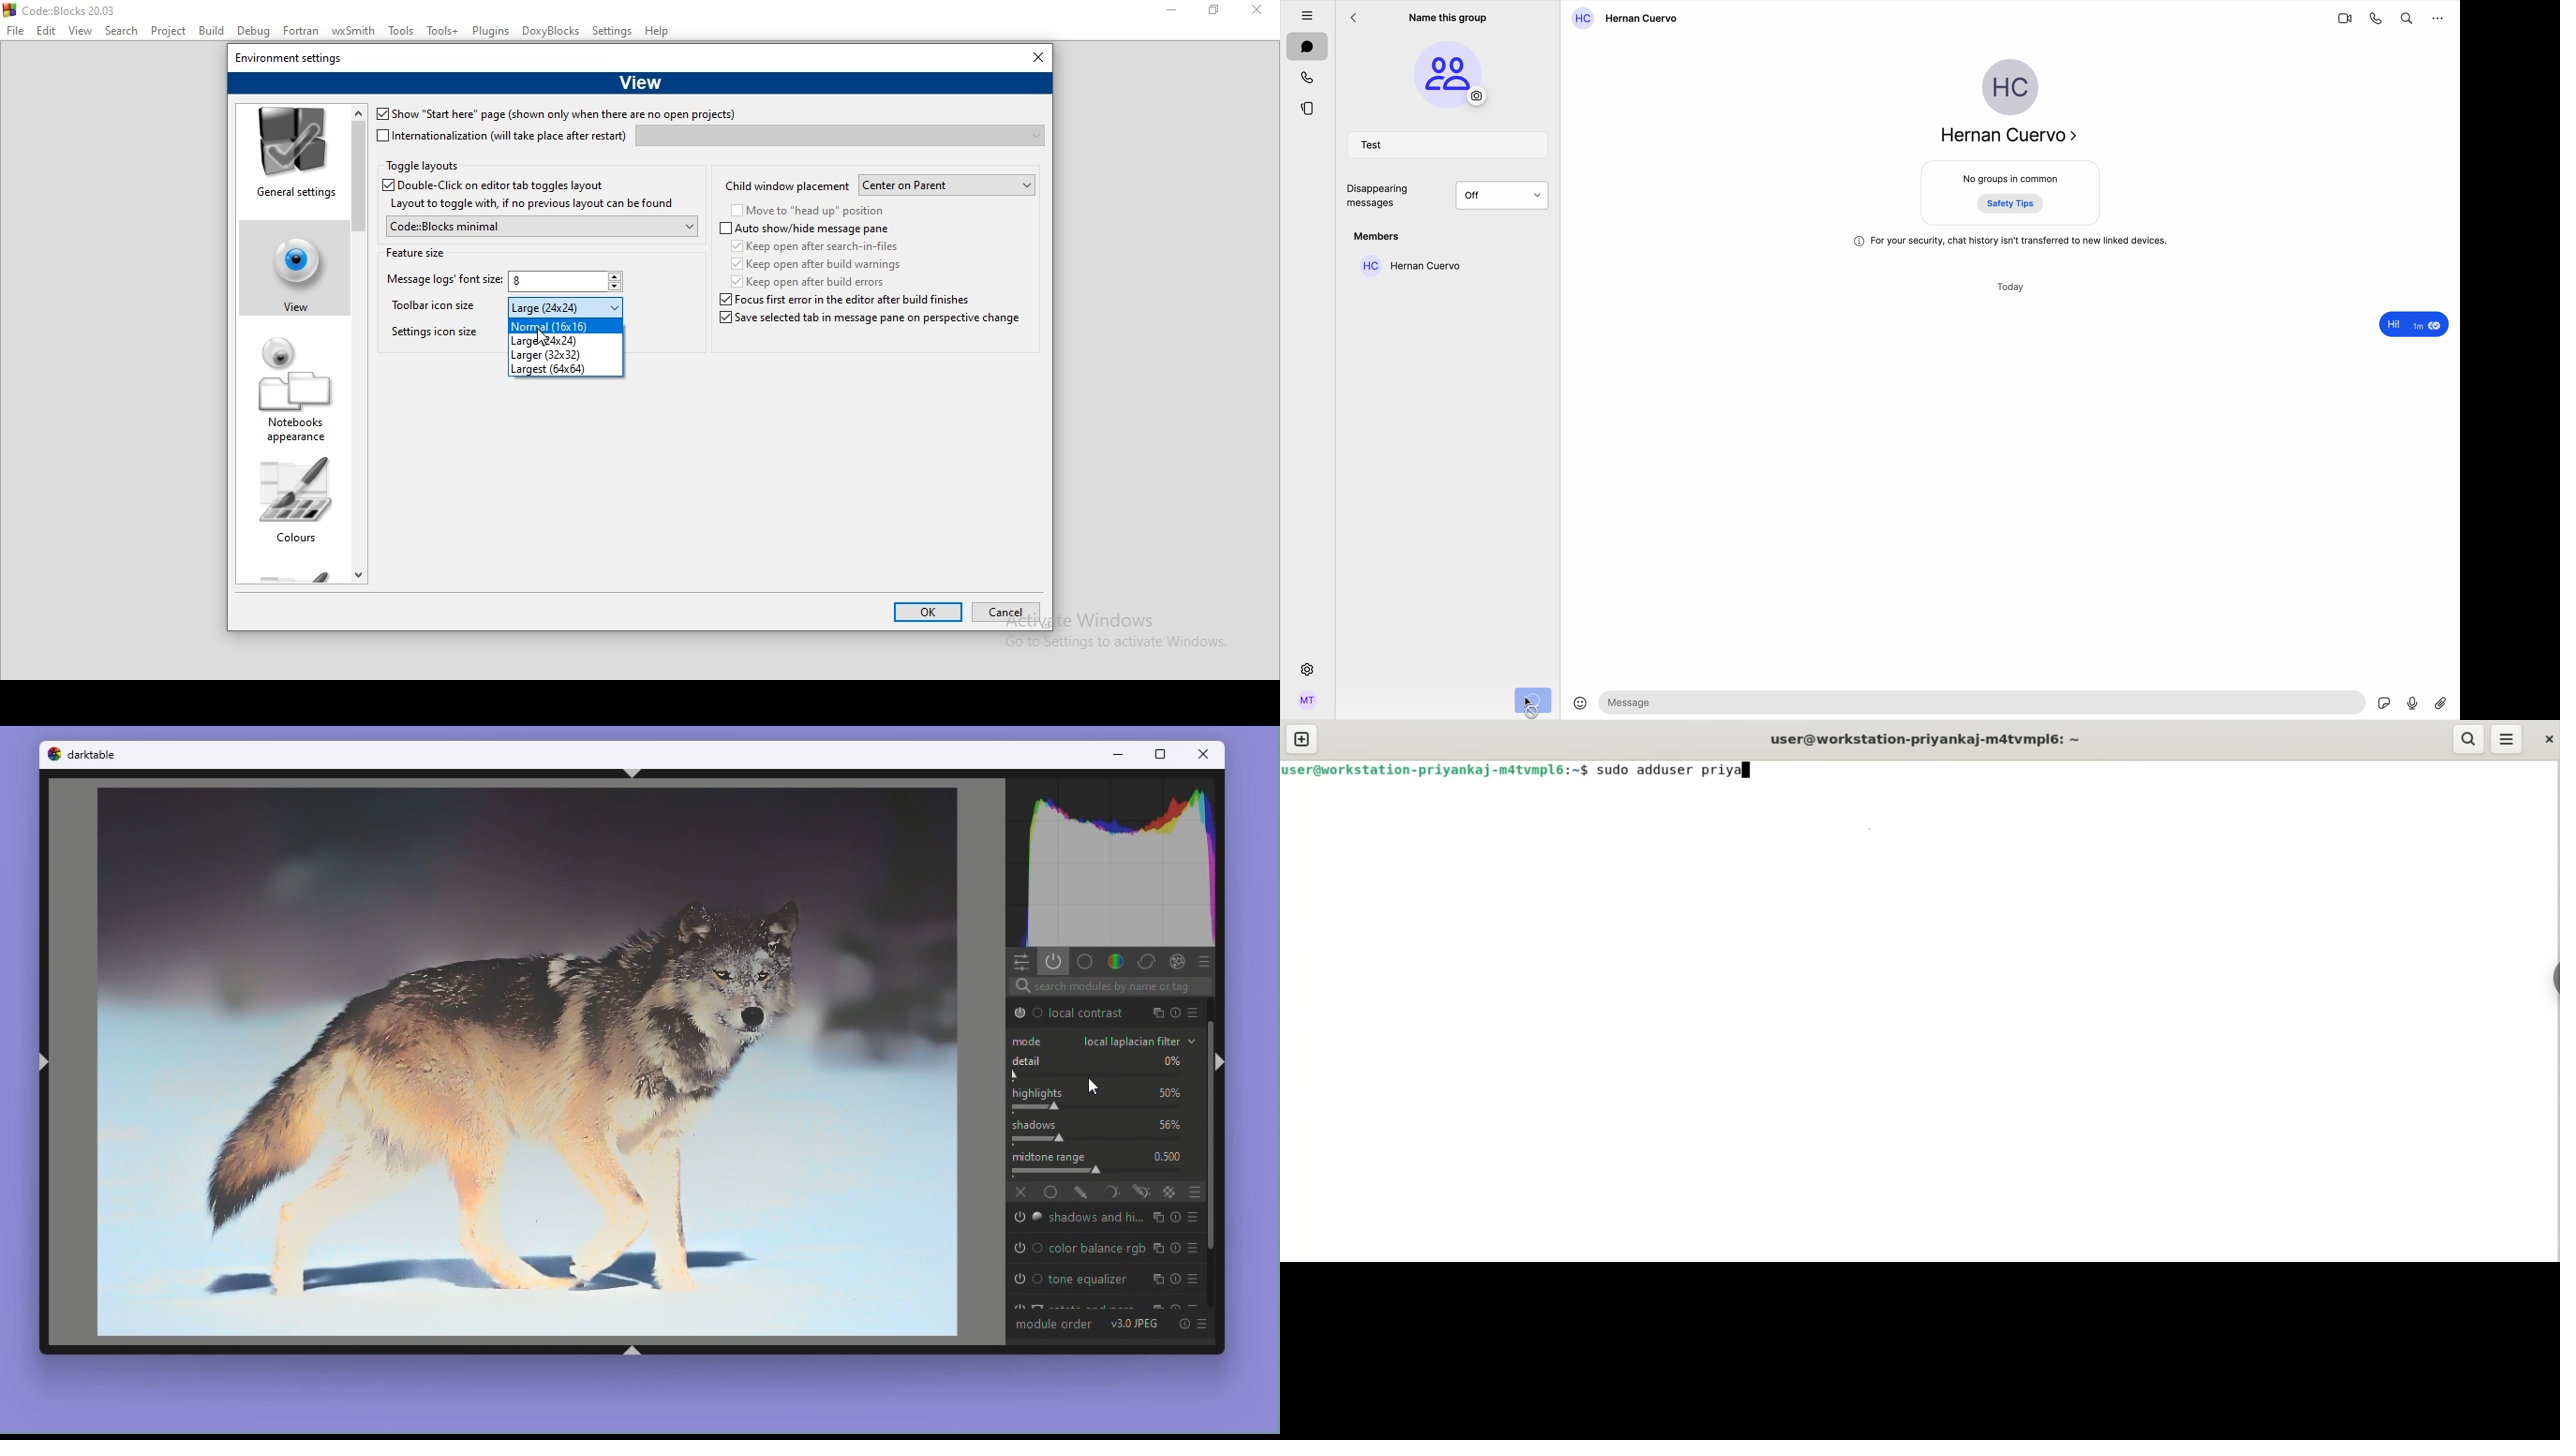 The image size is (2576, 1456). What do you see at coordinates (2443, 702) in the screenshot?
I see `attach file` at bounding box center [2443, 702].